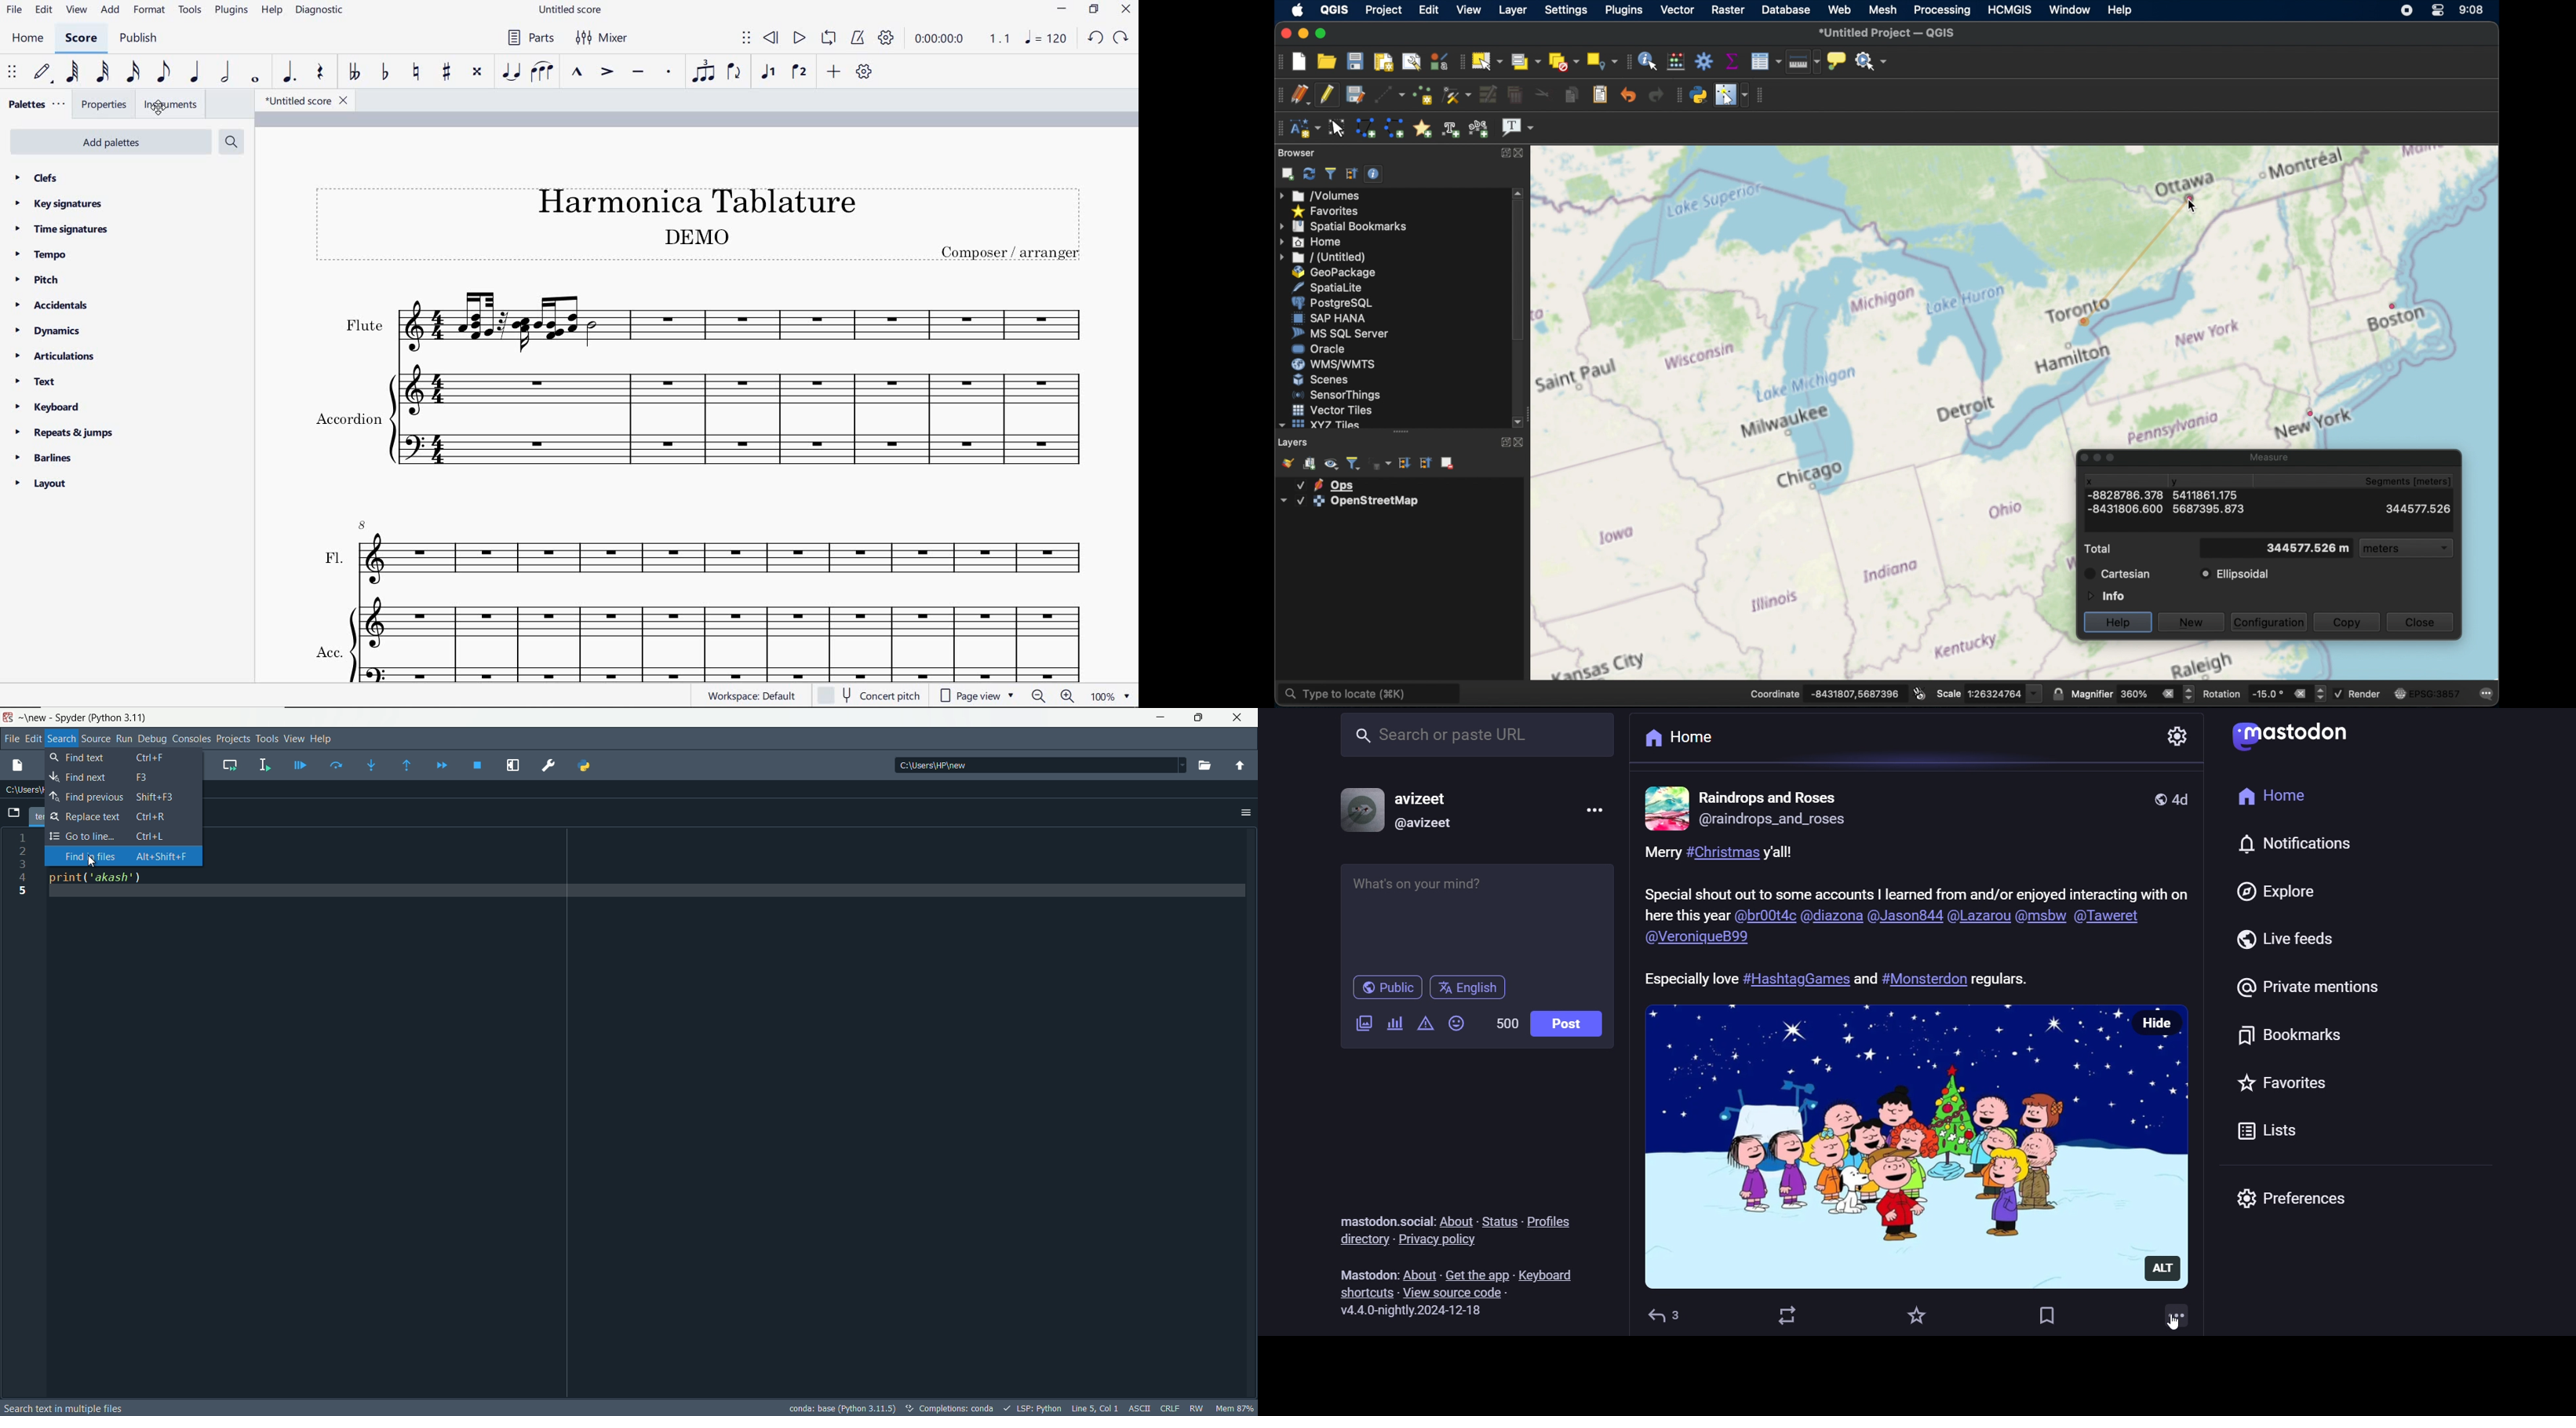  Describe the element at coordinates (153, 739) in the screenshot. I see `debug menu` at that location.